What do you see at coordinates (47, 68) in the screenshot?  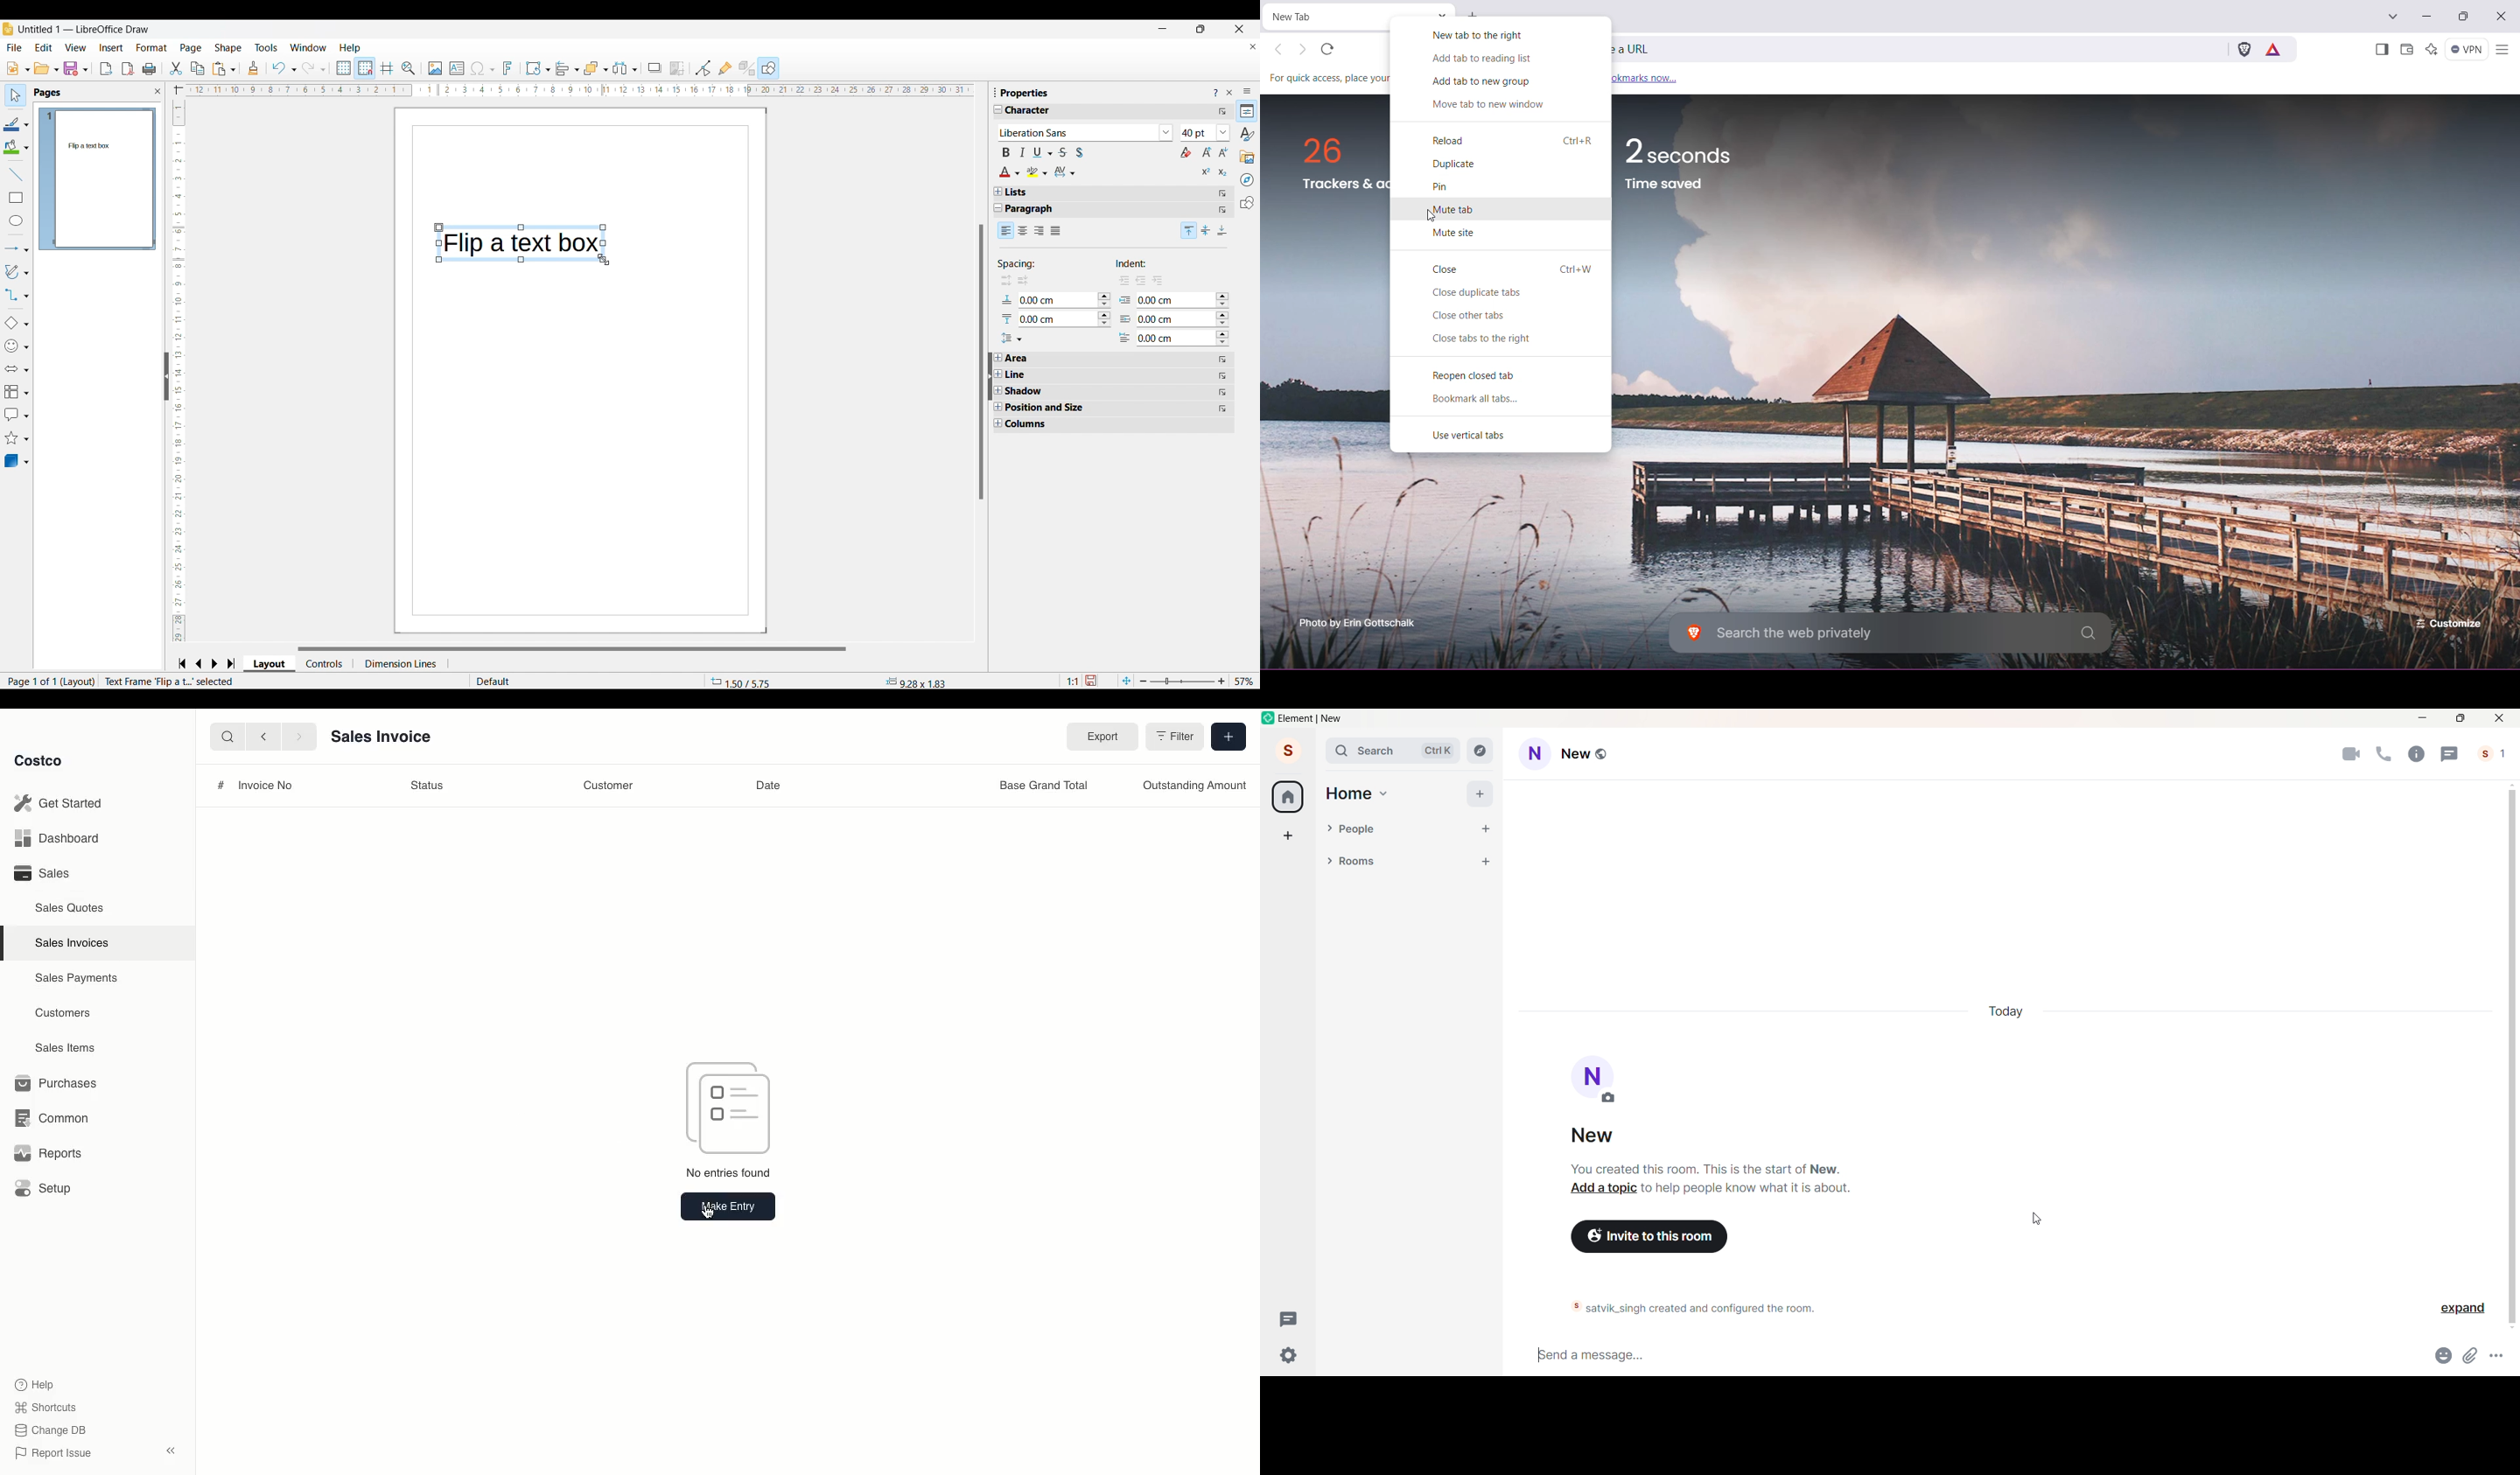 I see `Open document options` at bounding box center [47, 68].